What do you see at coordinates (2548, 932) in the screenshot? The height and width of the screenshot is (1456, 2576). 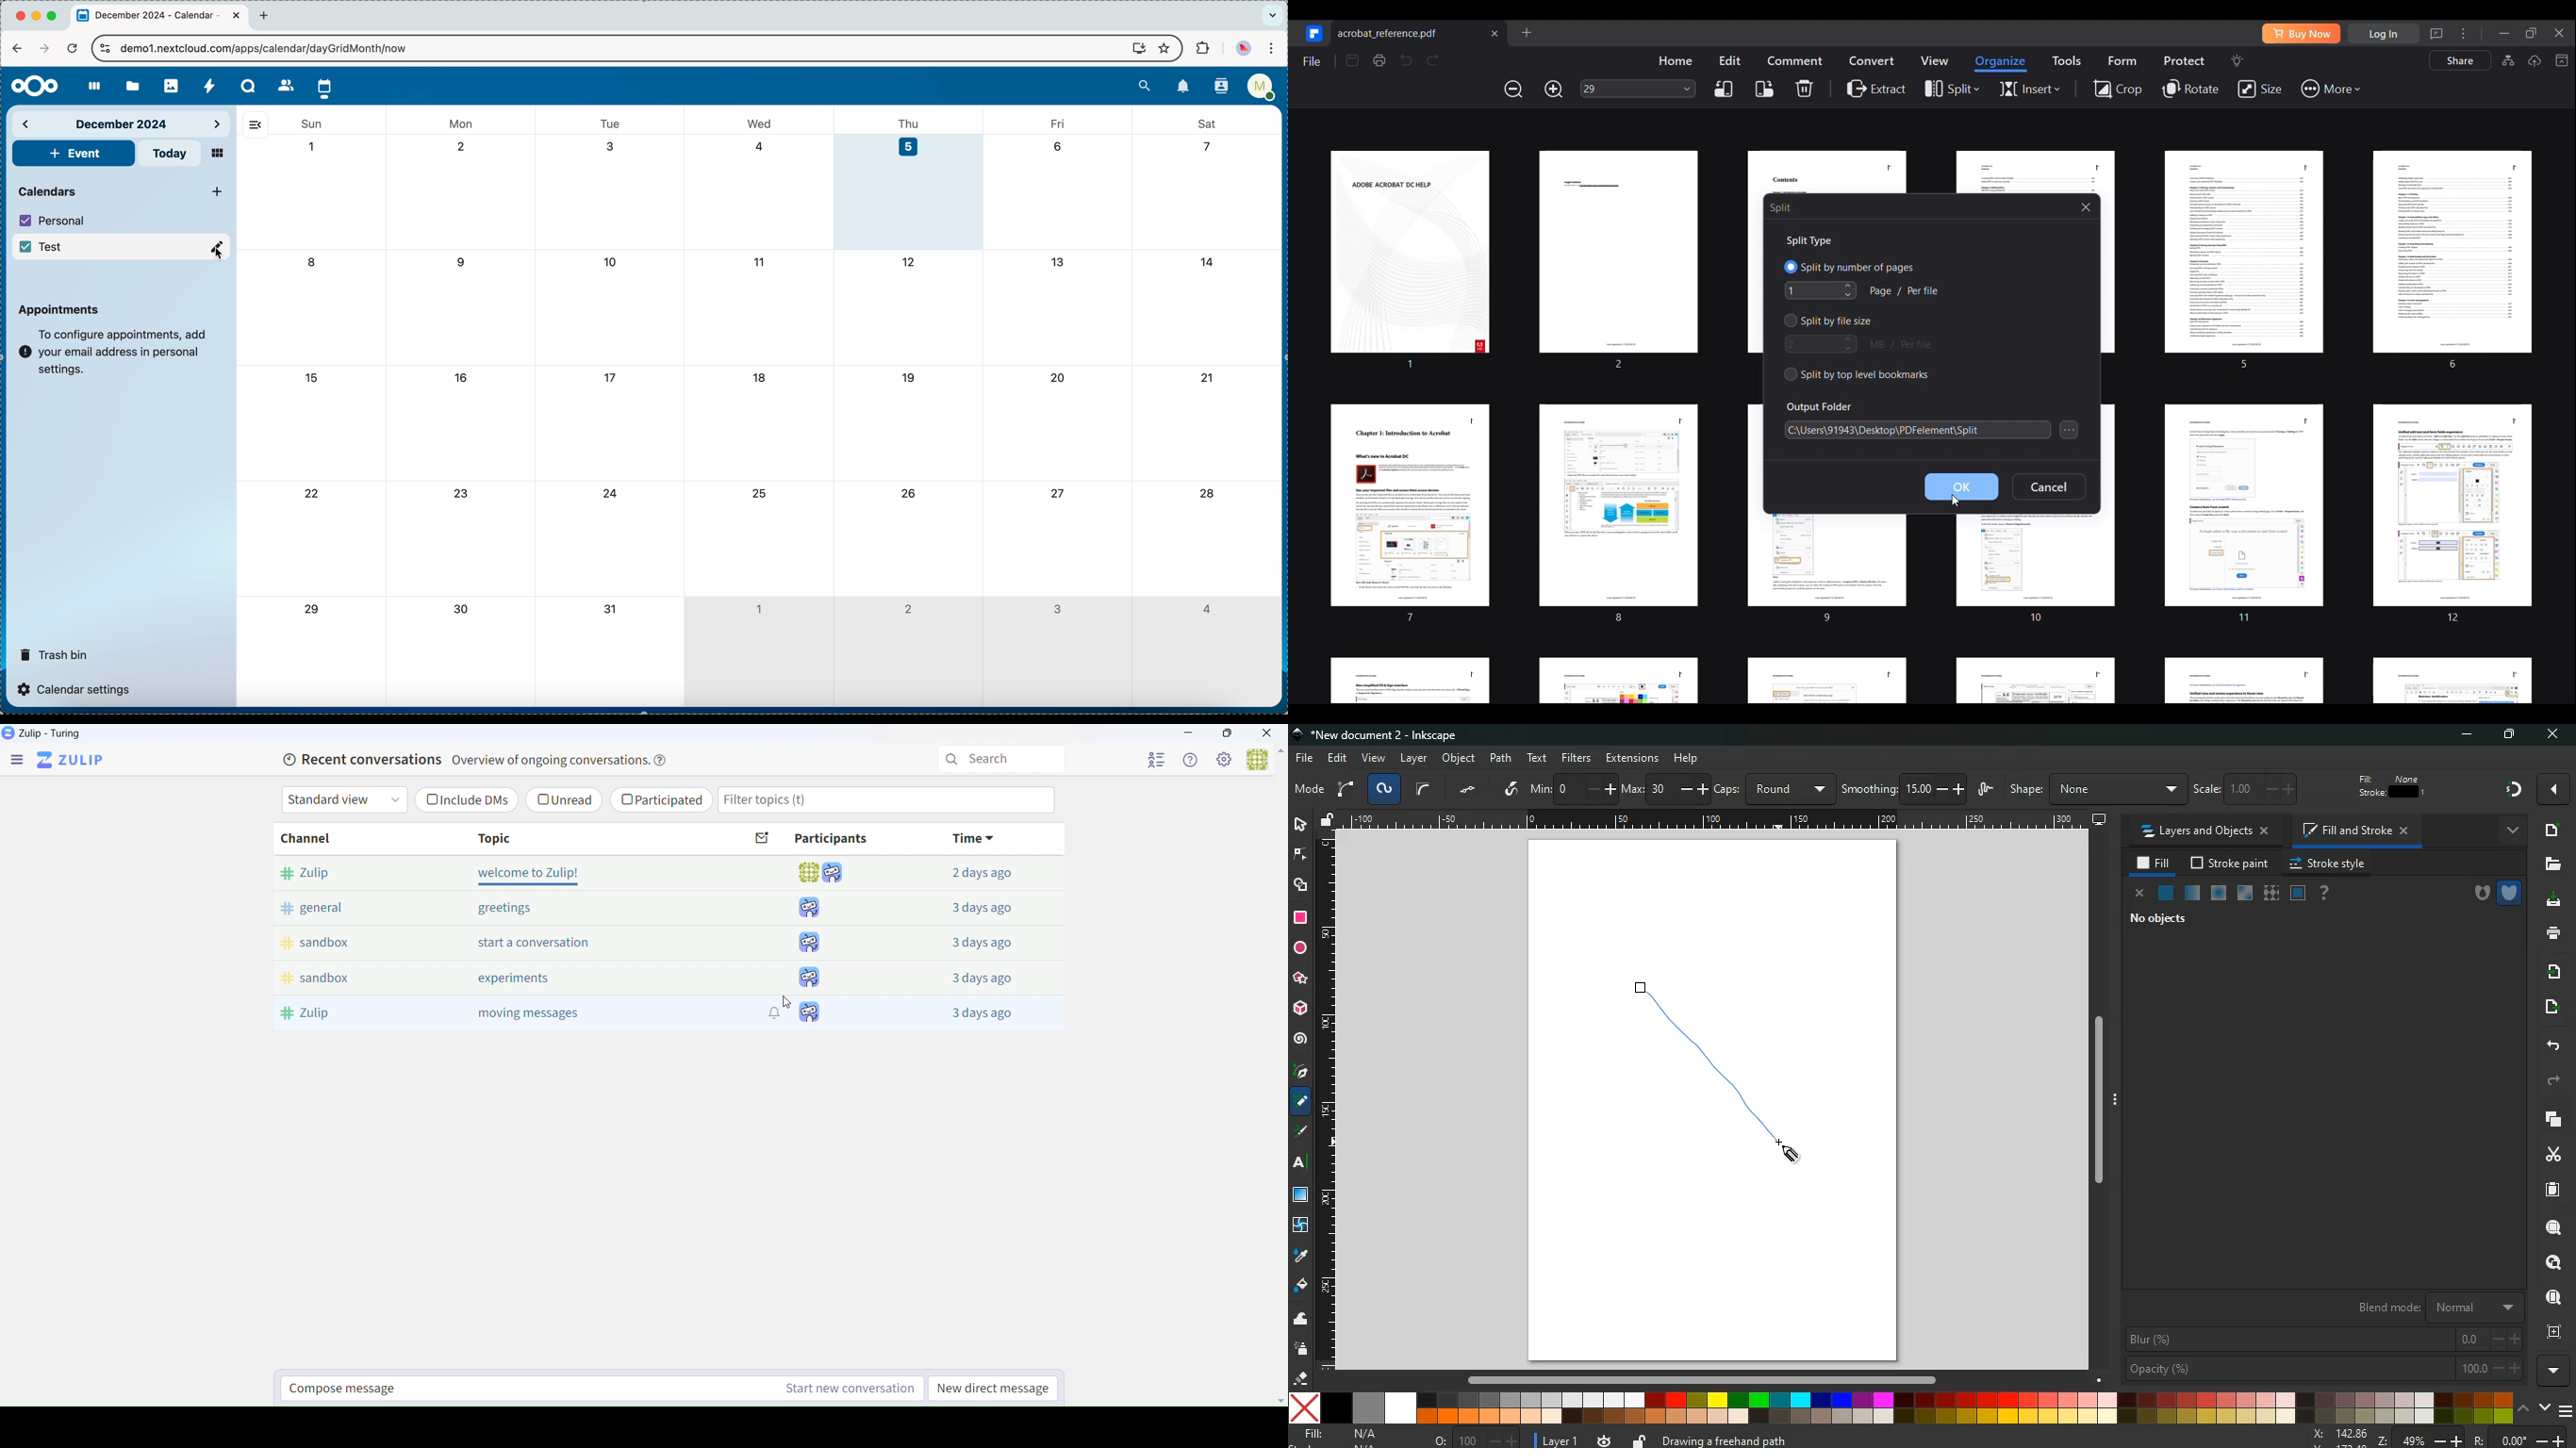 I see `print` at bounding box center [2548, 932].